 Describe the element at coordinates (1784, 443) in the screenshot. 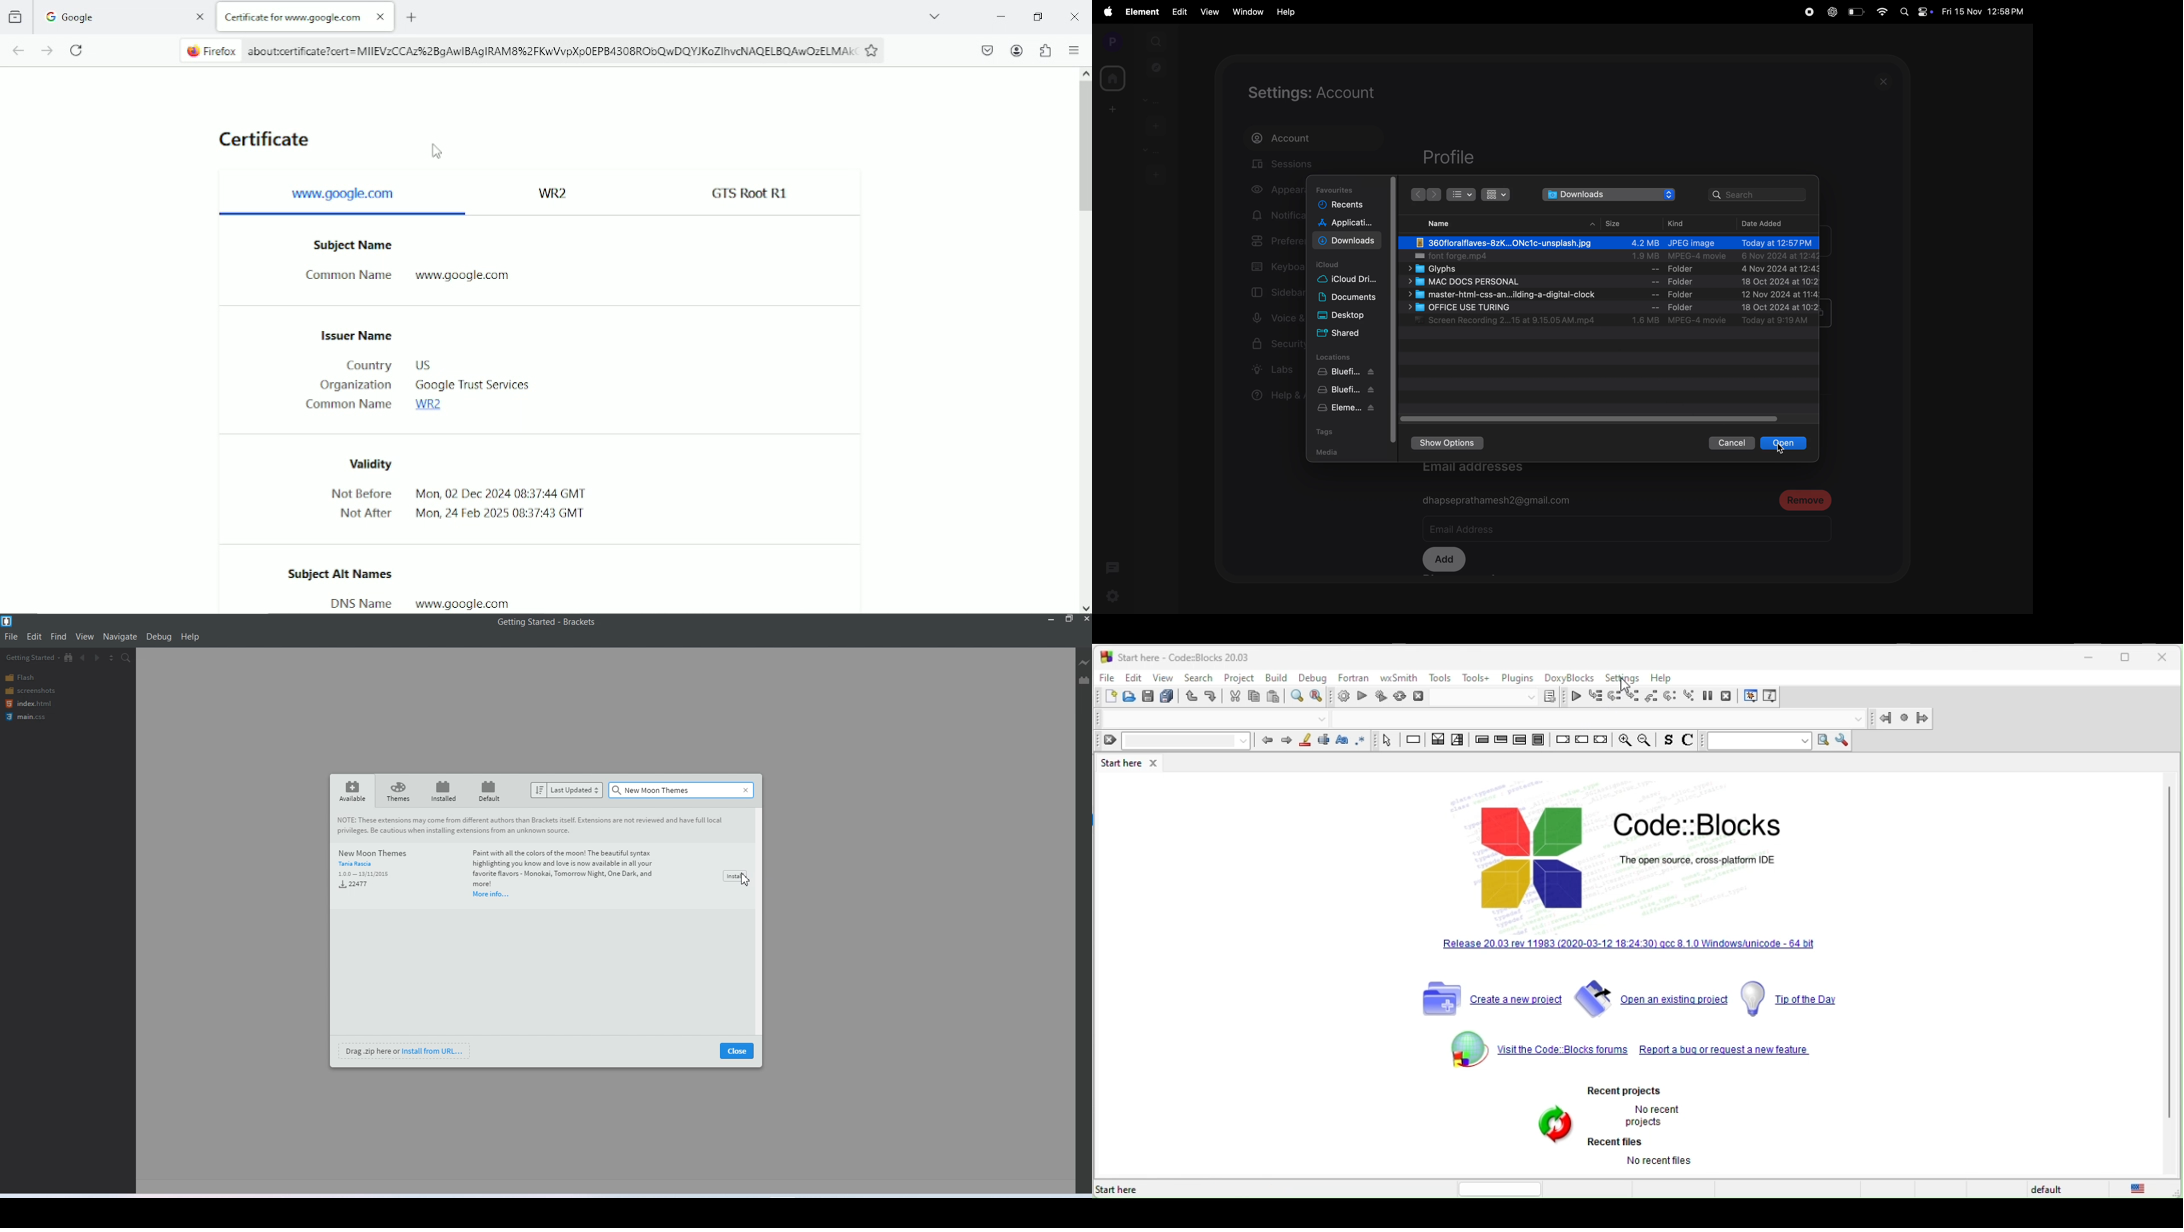

I see `open` at that location.